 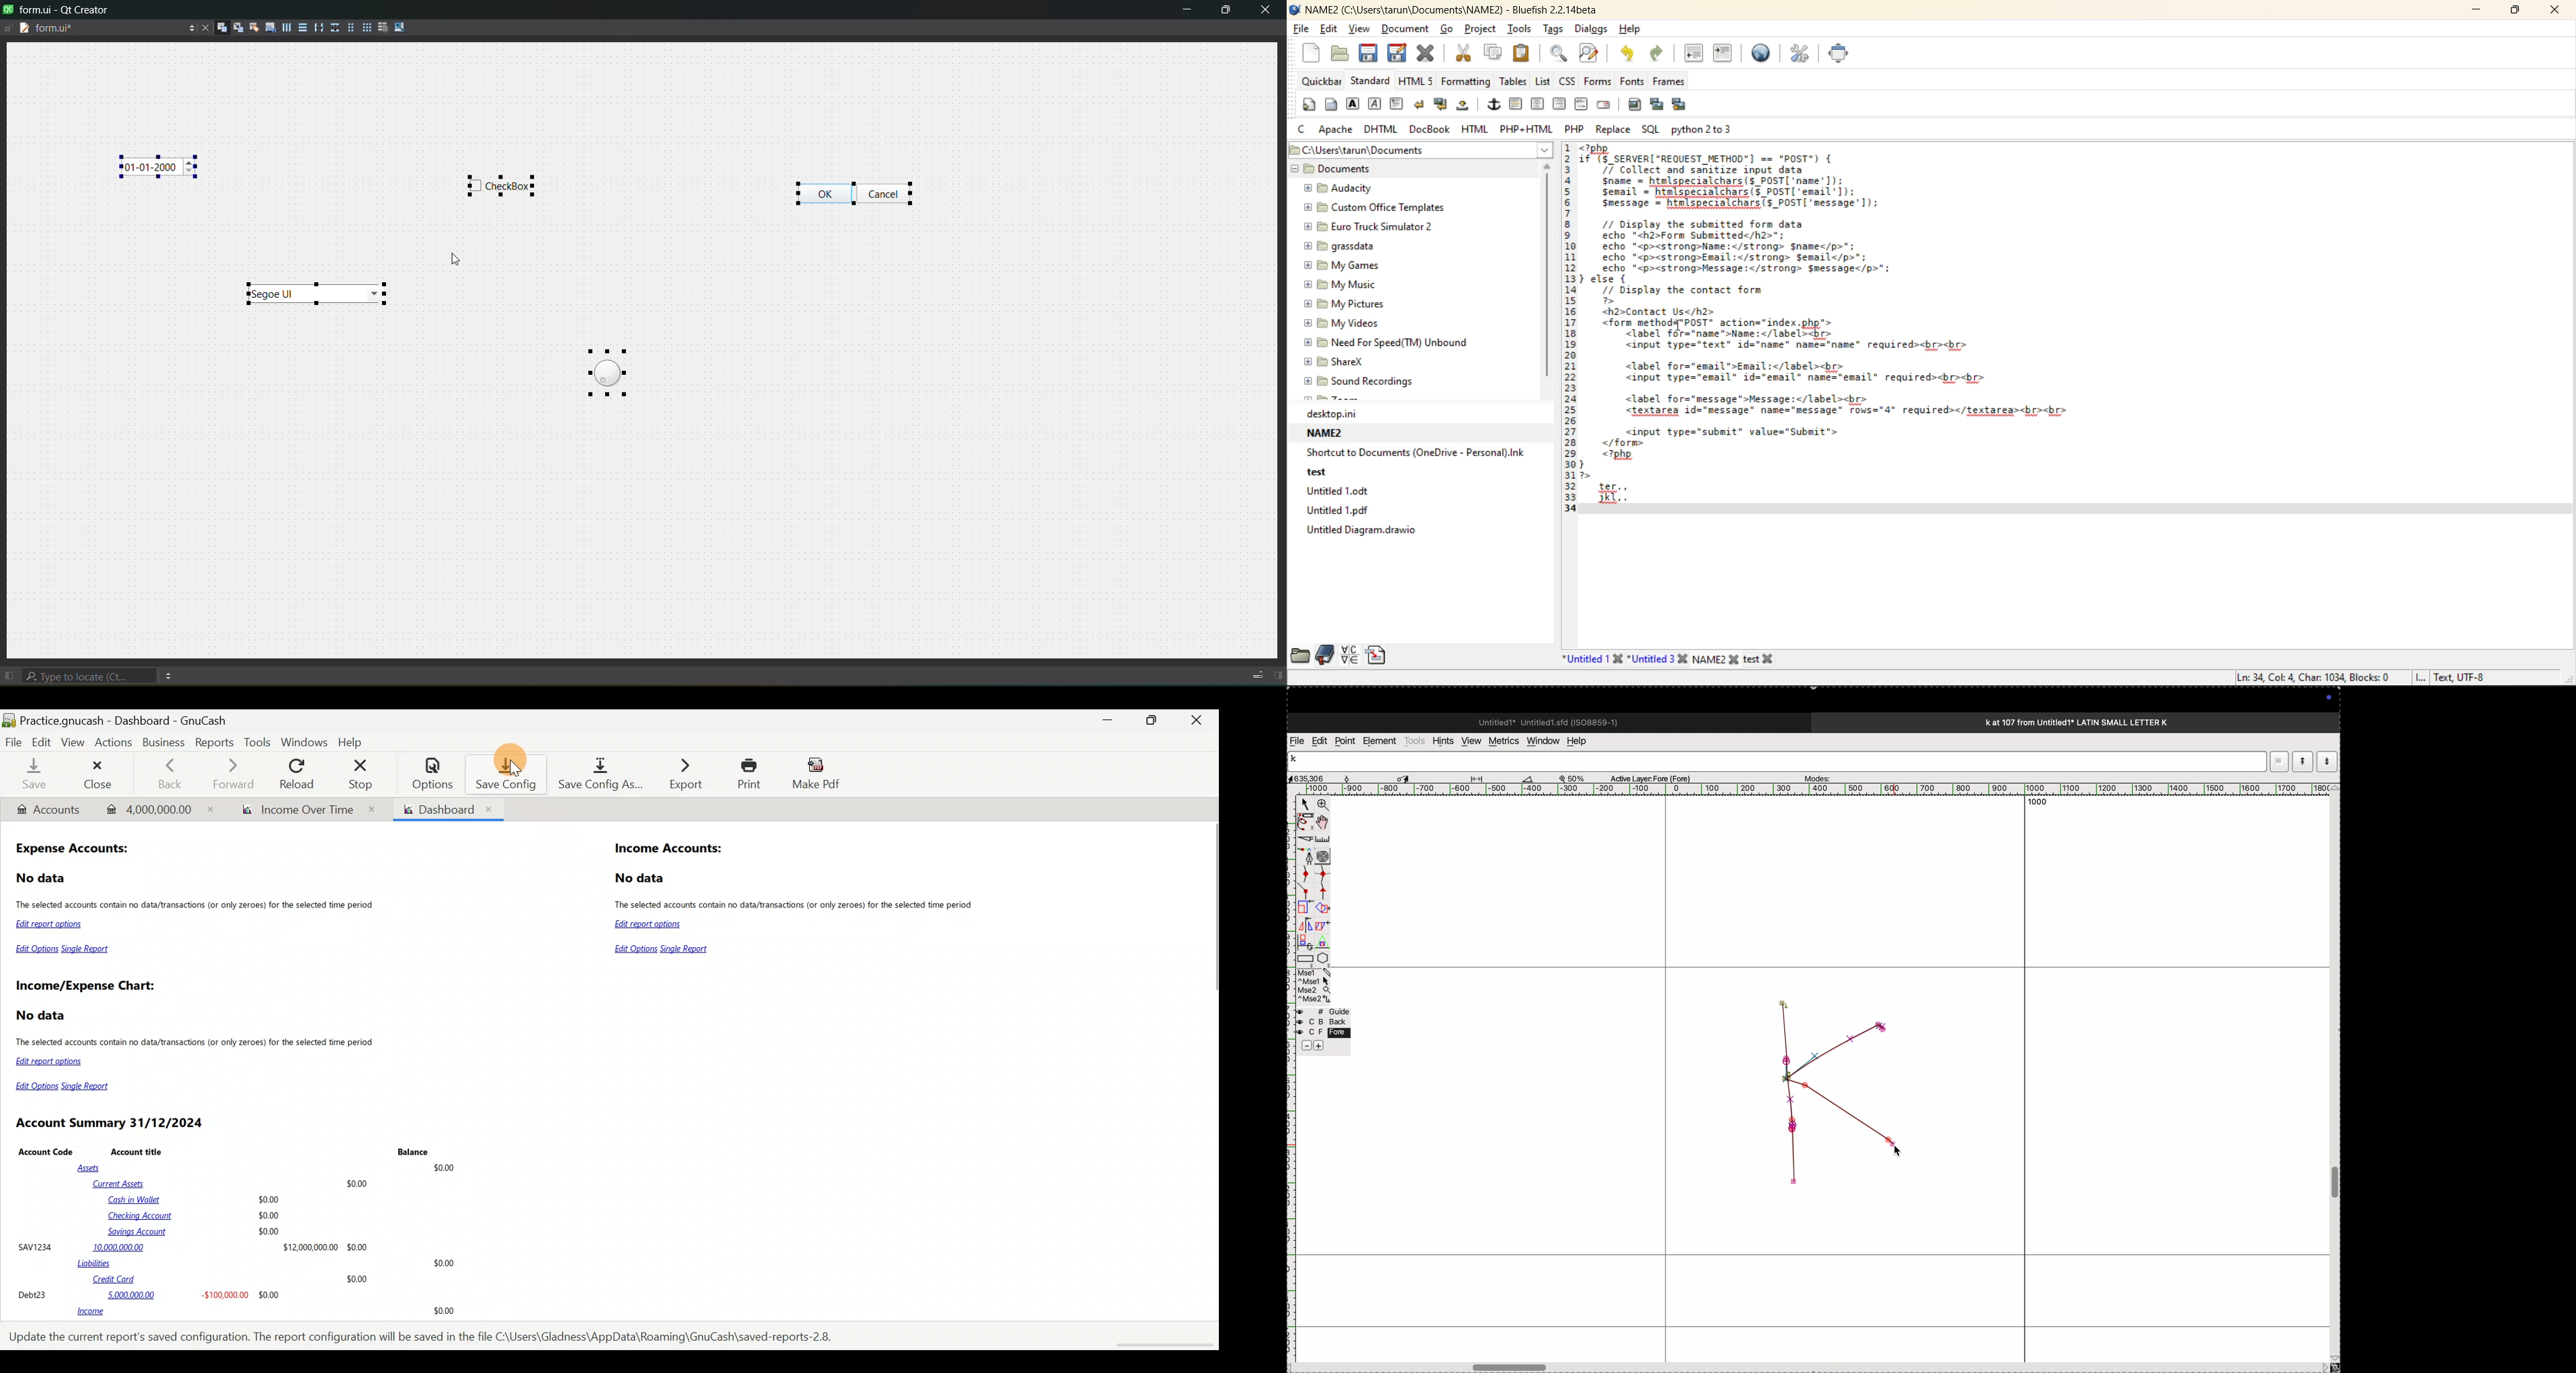 I want to click on clone, so click(x=1304, y=908).